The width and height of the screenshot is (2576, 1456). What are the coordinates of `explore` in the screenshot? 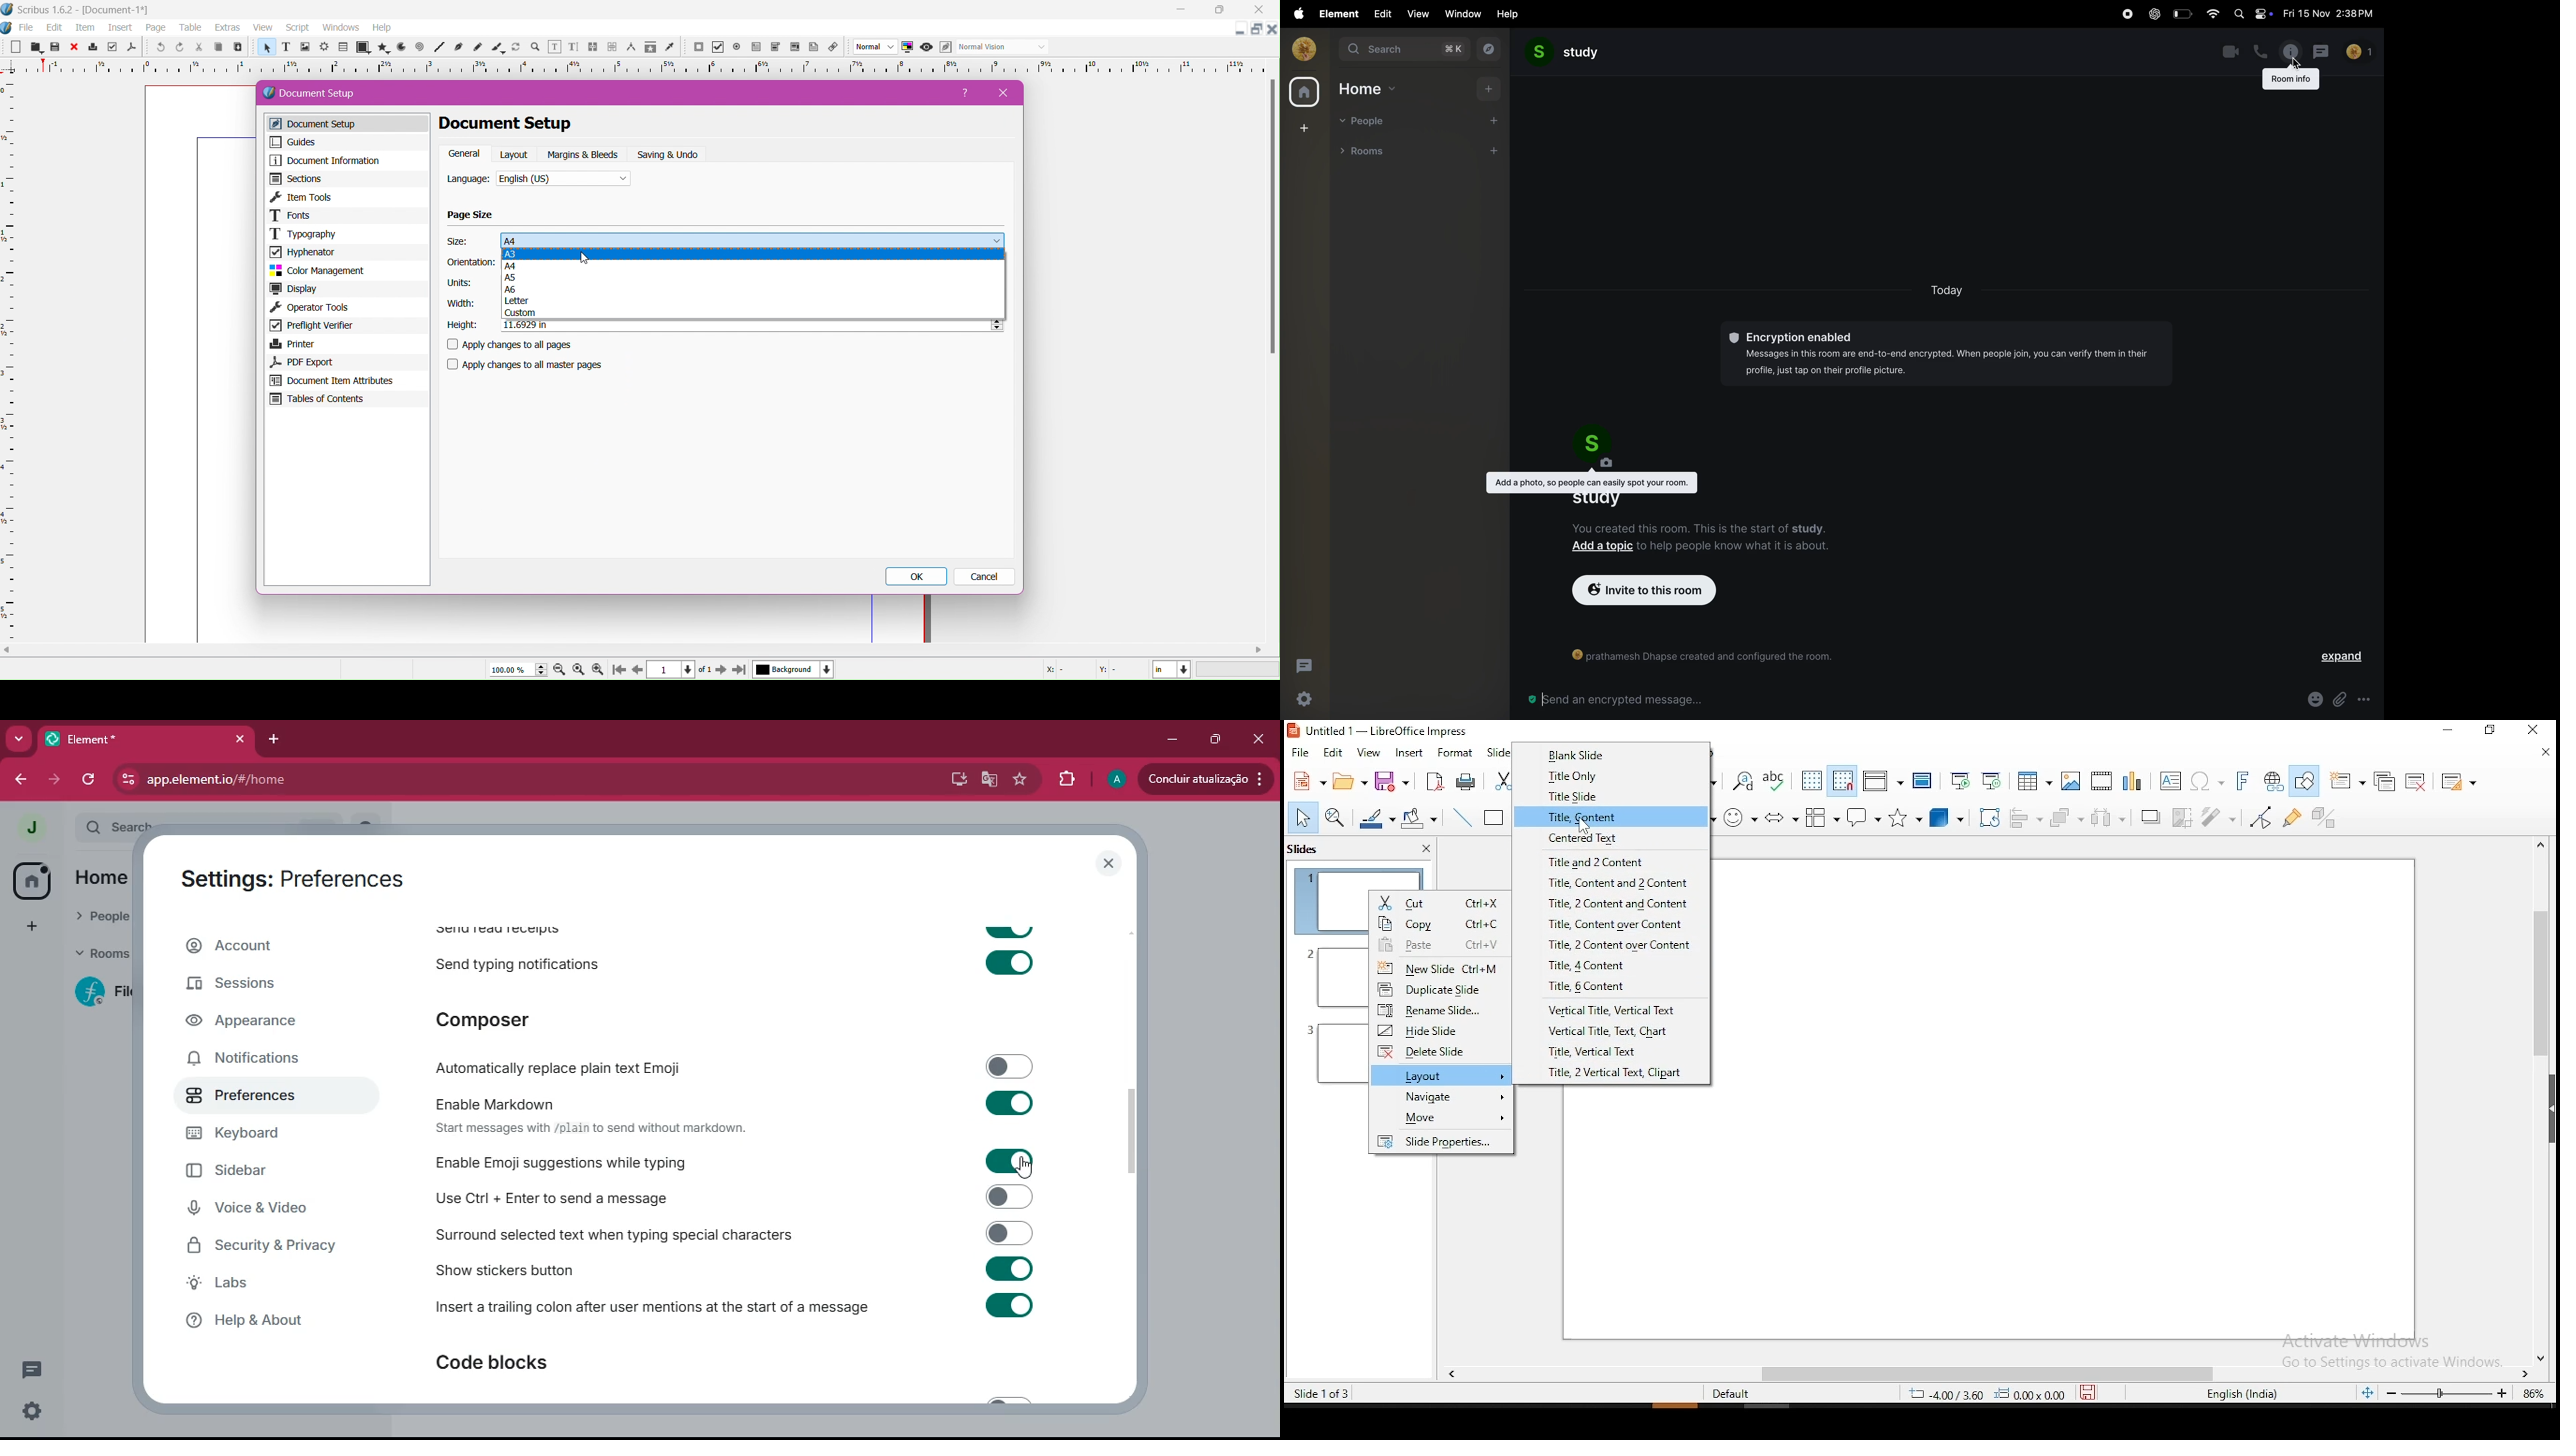 It's located at (1489, 48).